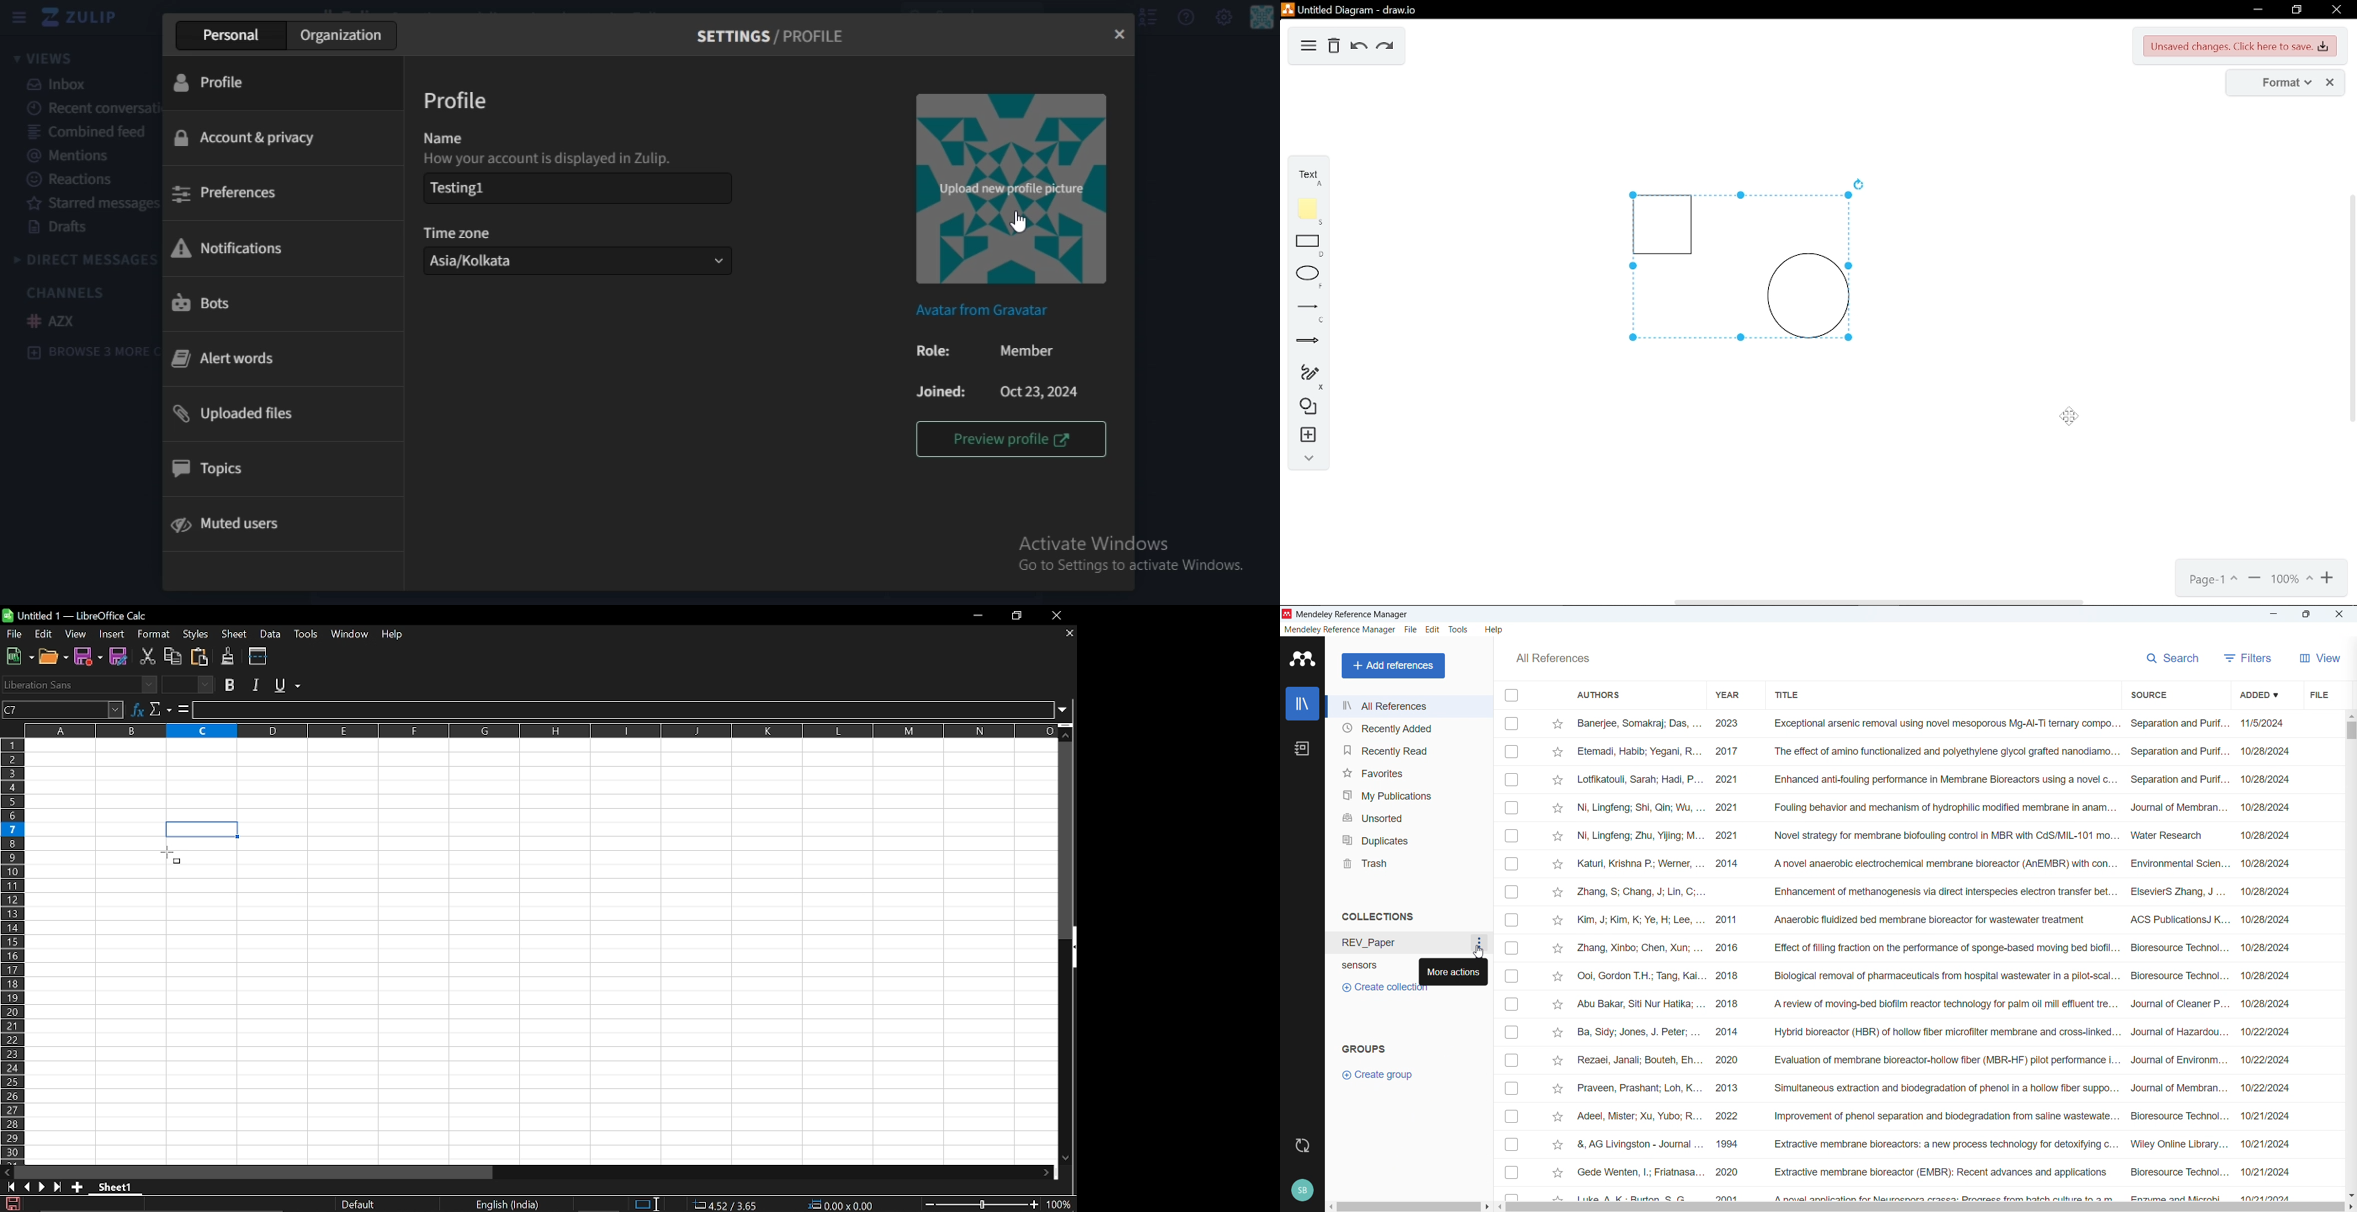  What do you see at coordinates (1398, 943) in the screenshot?
I see `REV_Paper` at bounding box center [1398, 943].